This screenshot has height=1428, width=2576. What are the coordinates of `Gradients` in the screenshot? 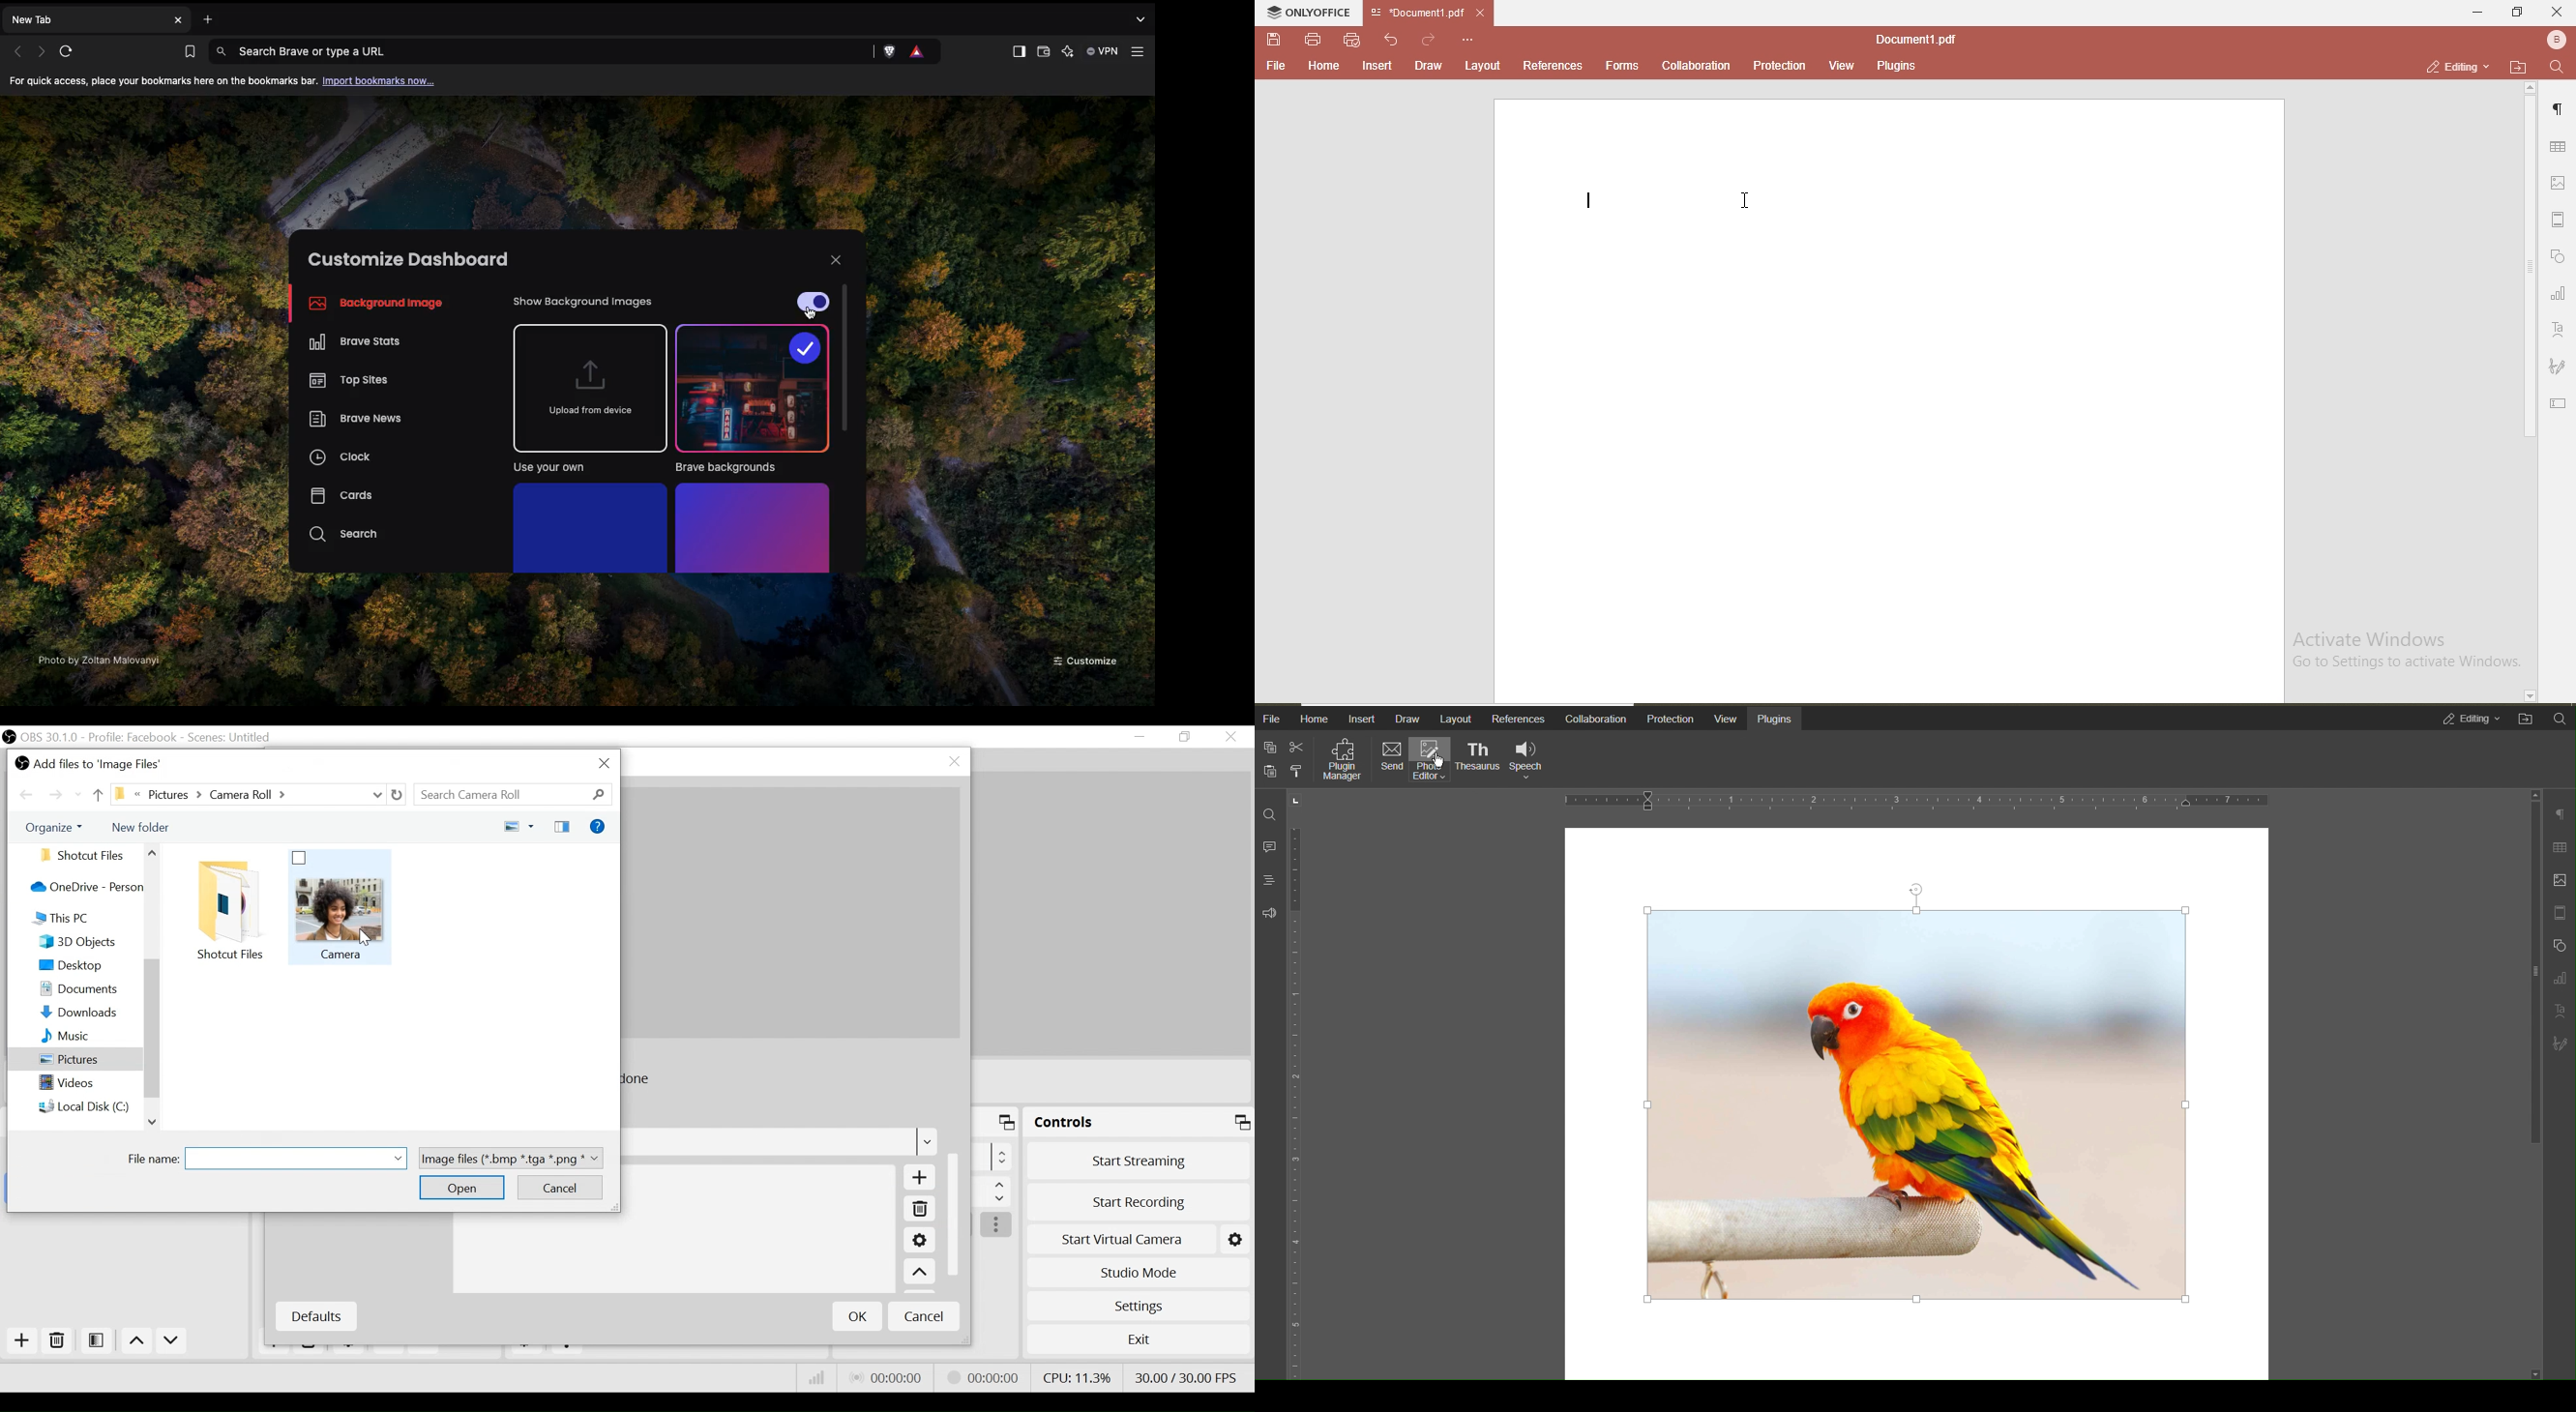 It's located at (753, 529).